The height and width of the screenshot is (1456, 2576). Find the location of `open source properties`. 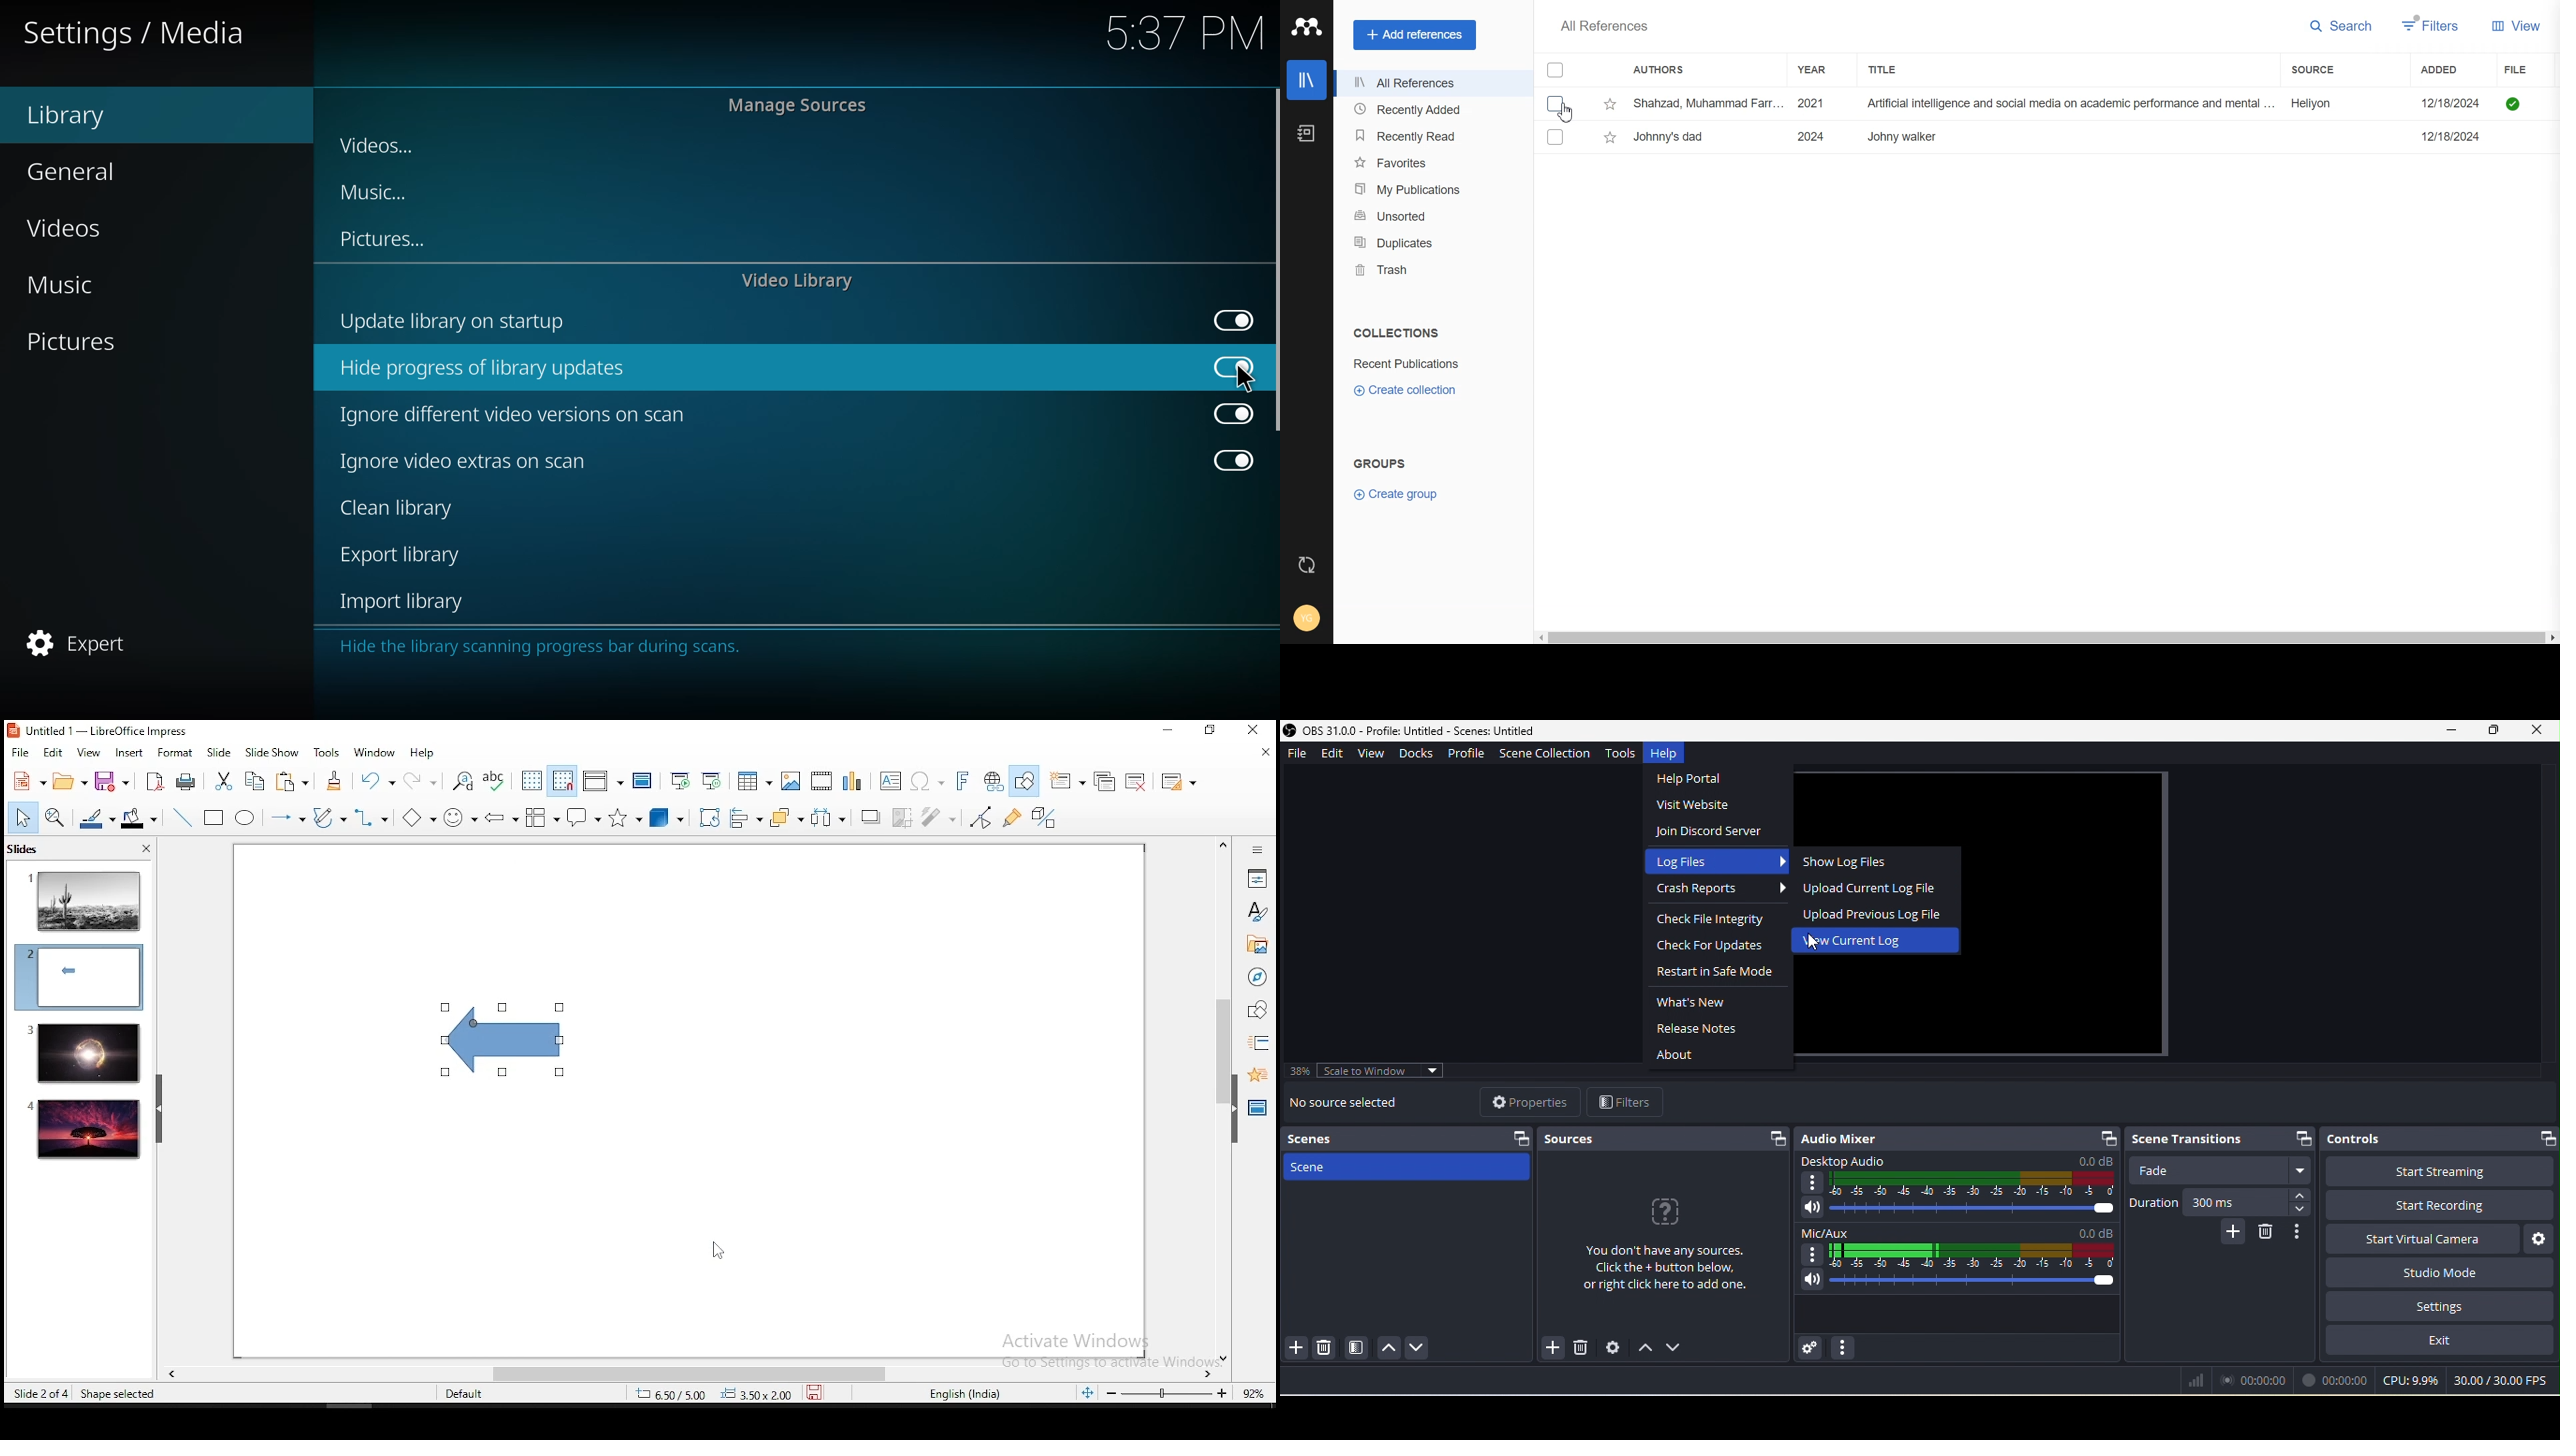

open source properties is located at coordinates (1611, 1349).